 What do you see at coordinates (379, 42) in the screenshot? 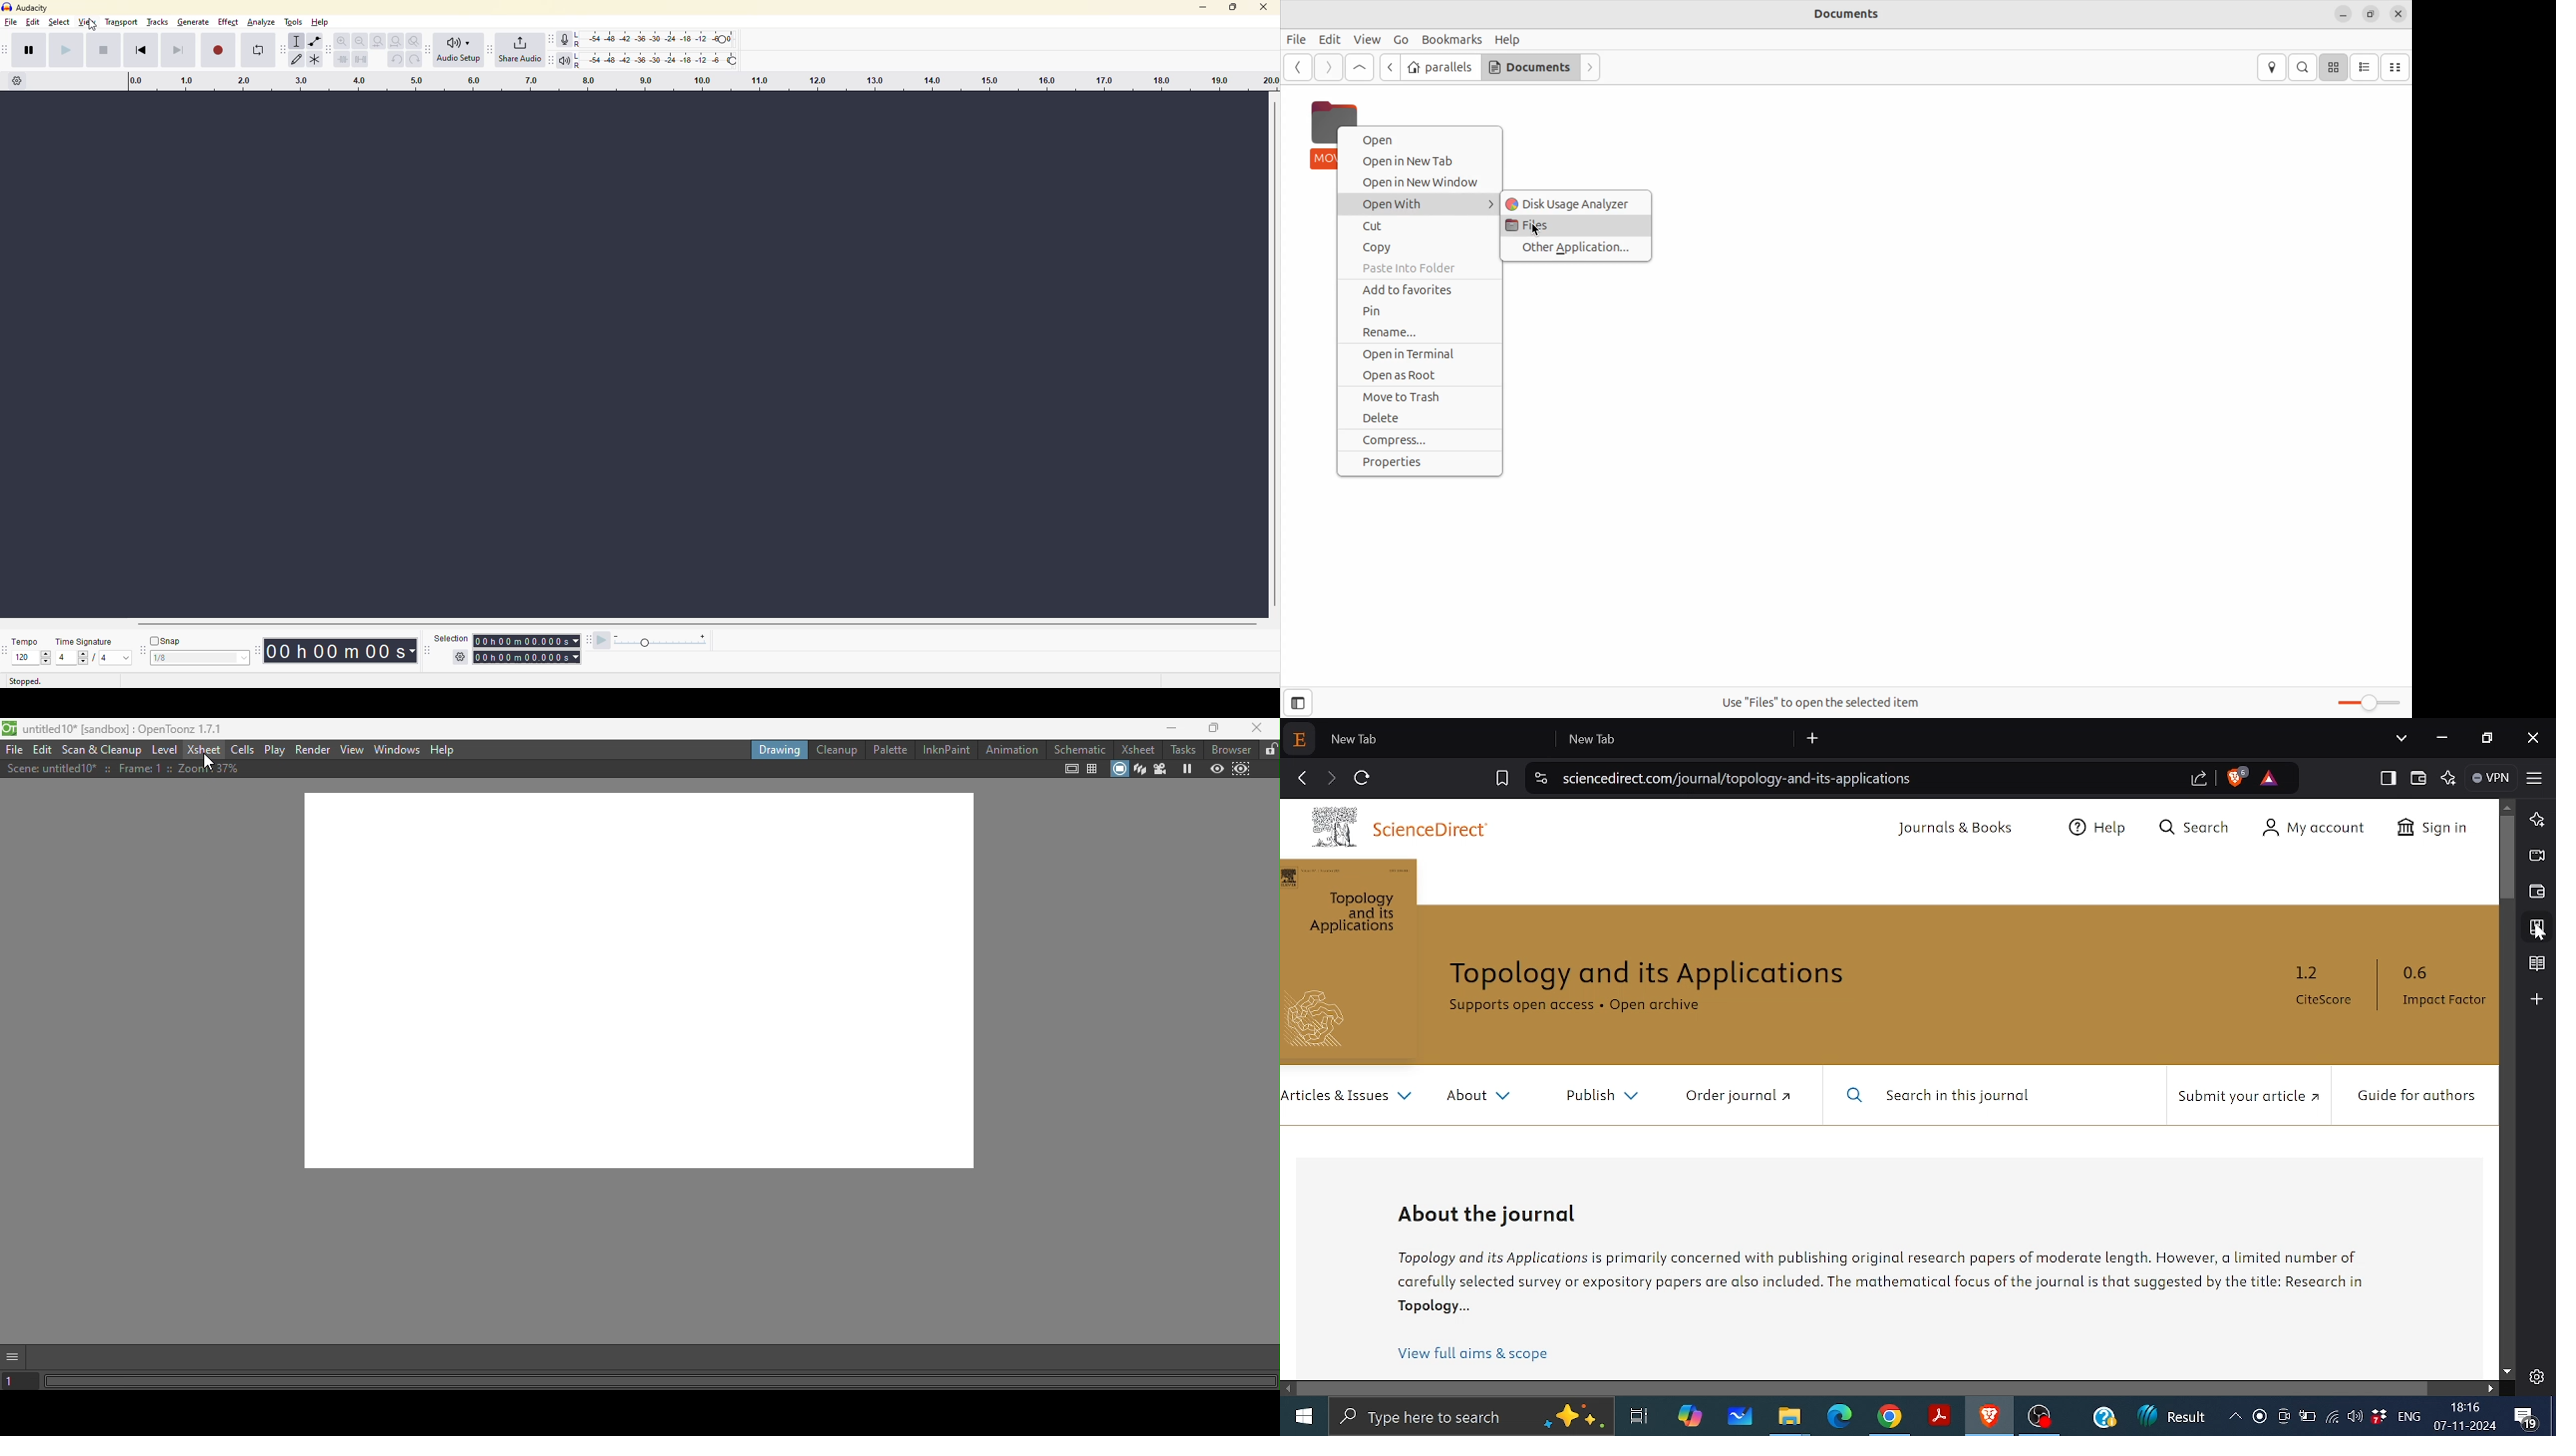
I see `fit selection to width` at bounding box center [379, 42].